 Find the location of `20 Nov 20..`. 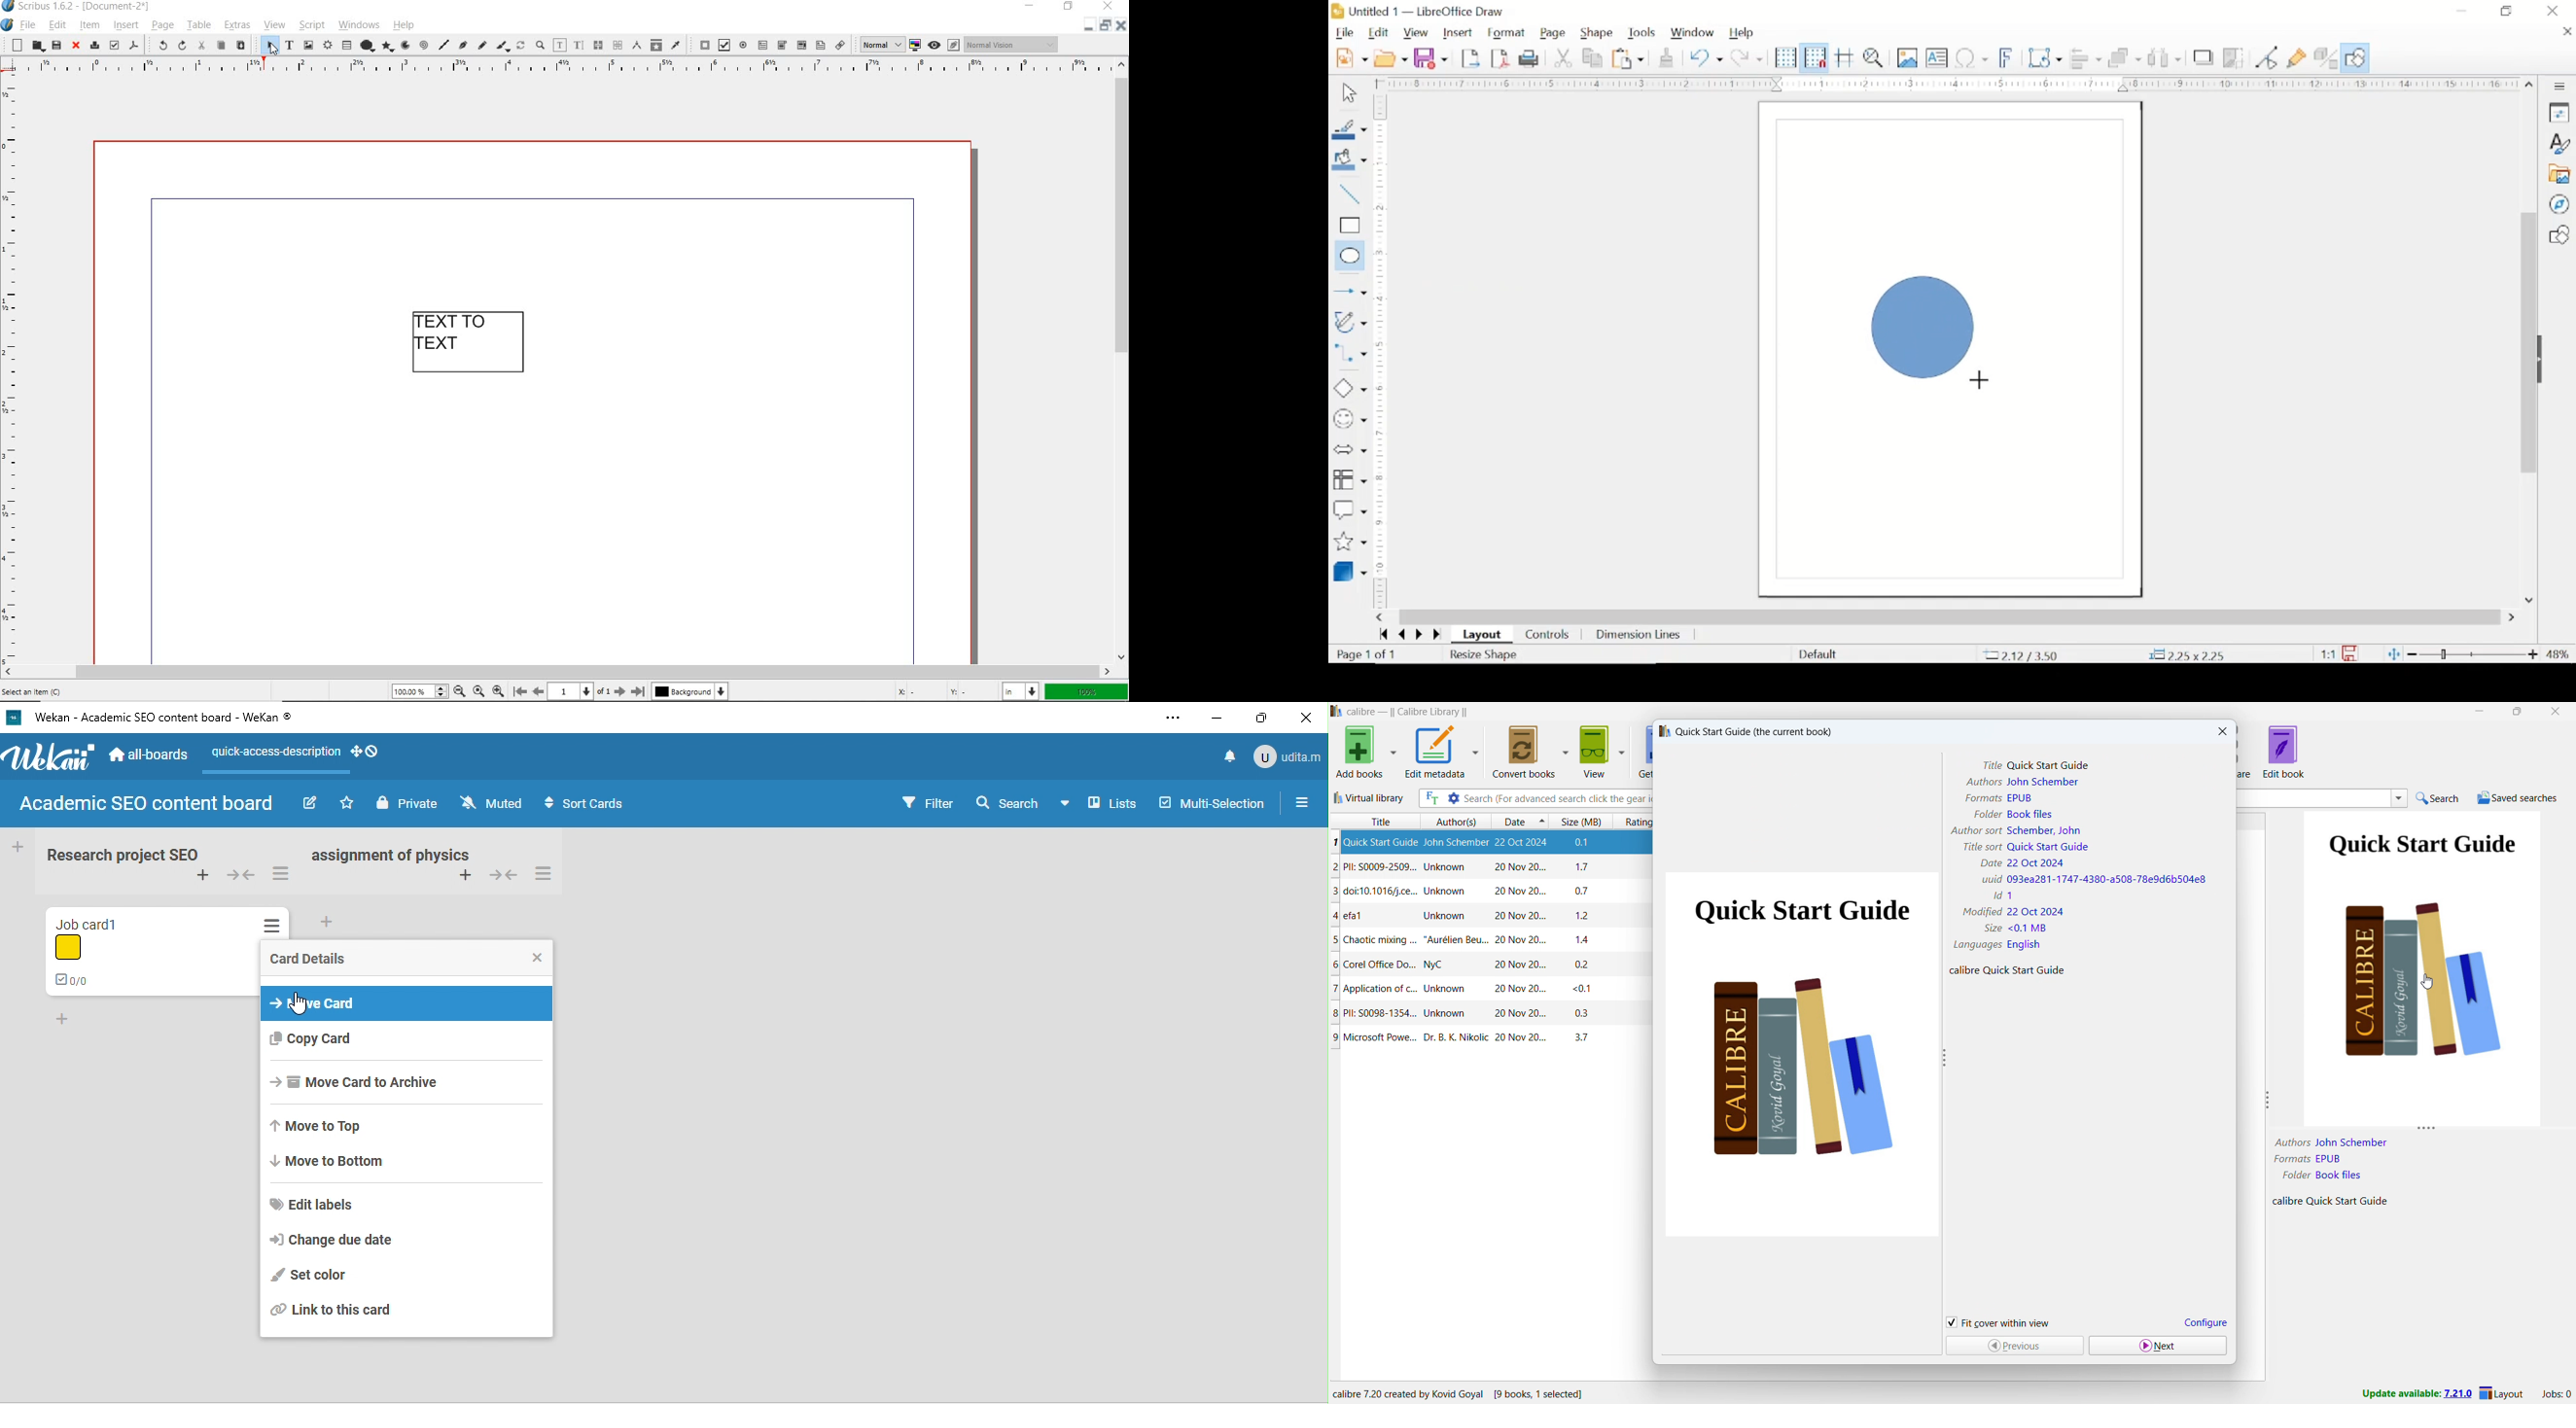

20 Nov 20.. is located at coordinates (1513, 989).